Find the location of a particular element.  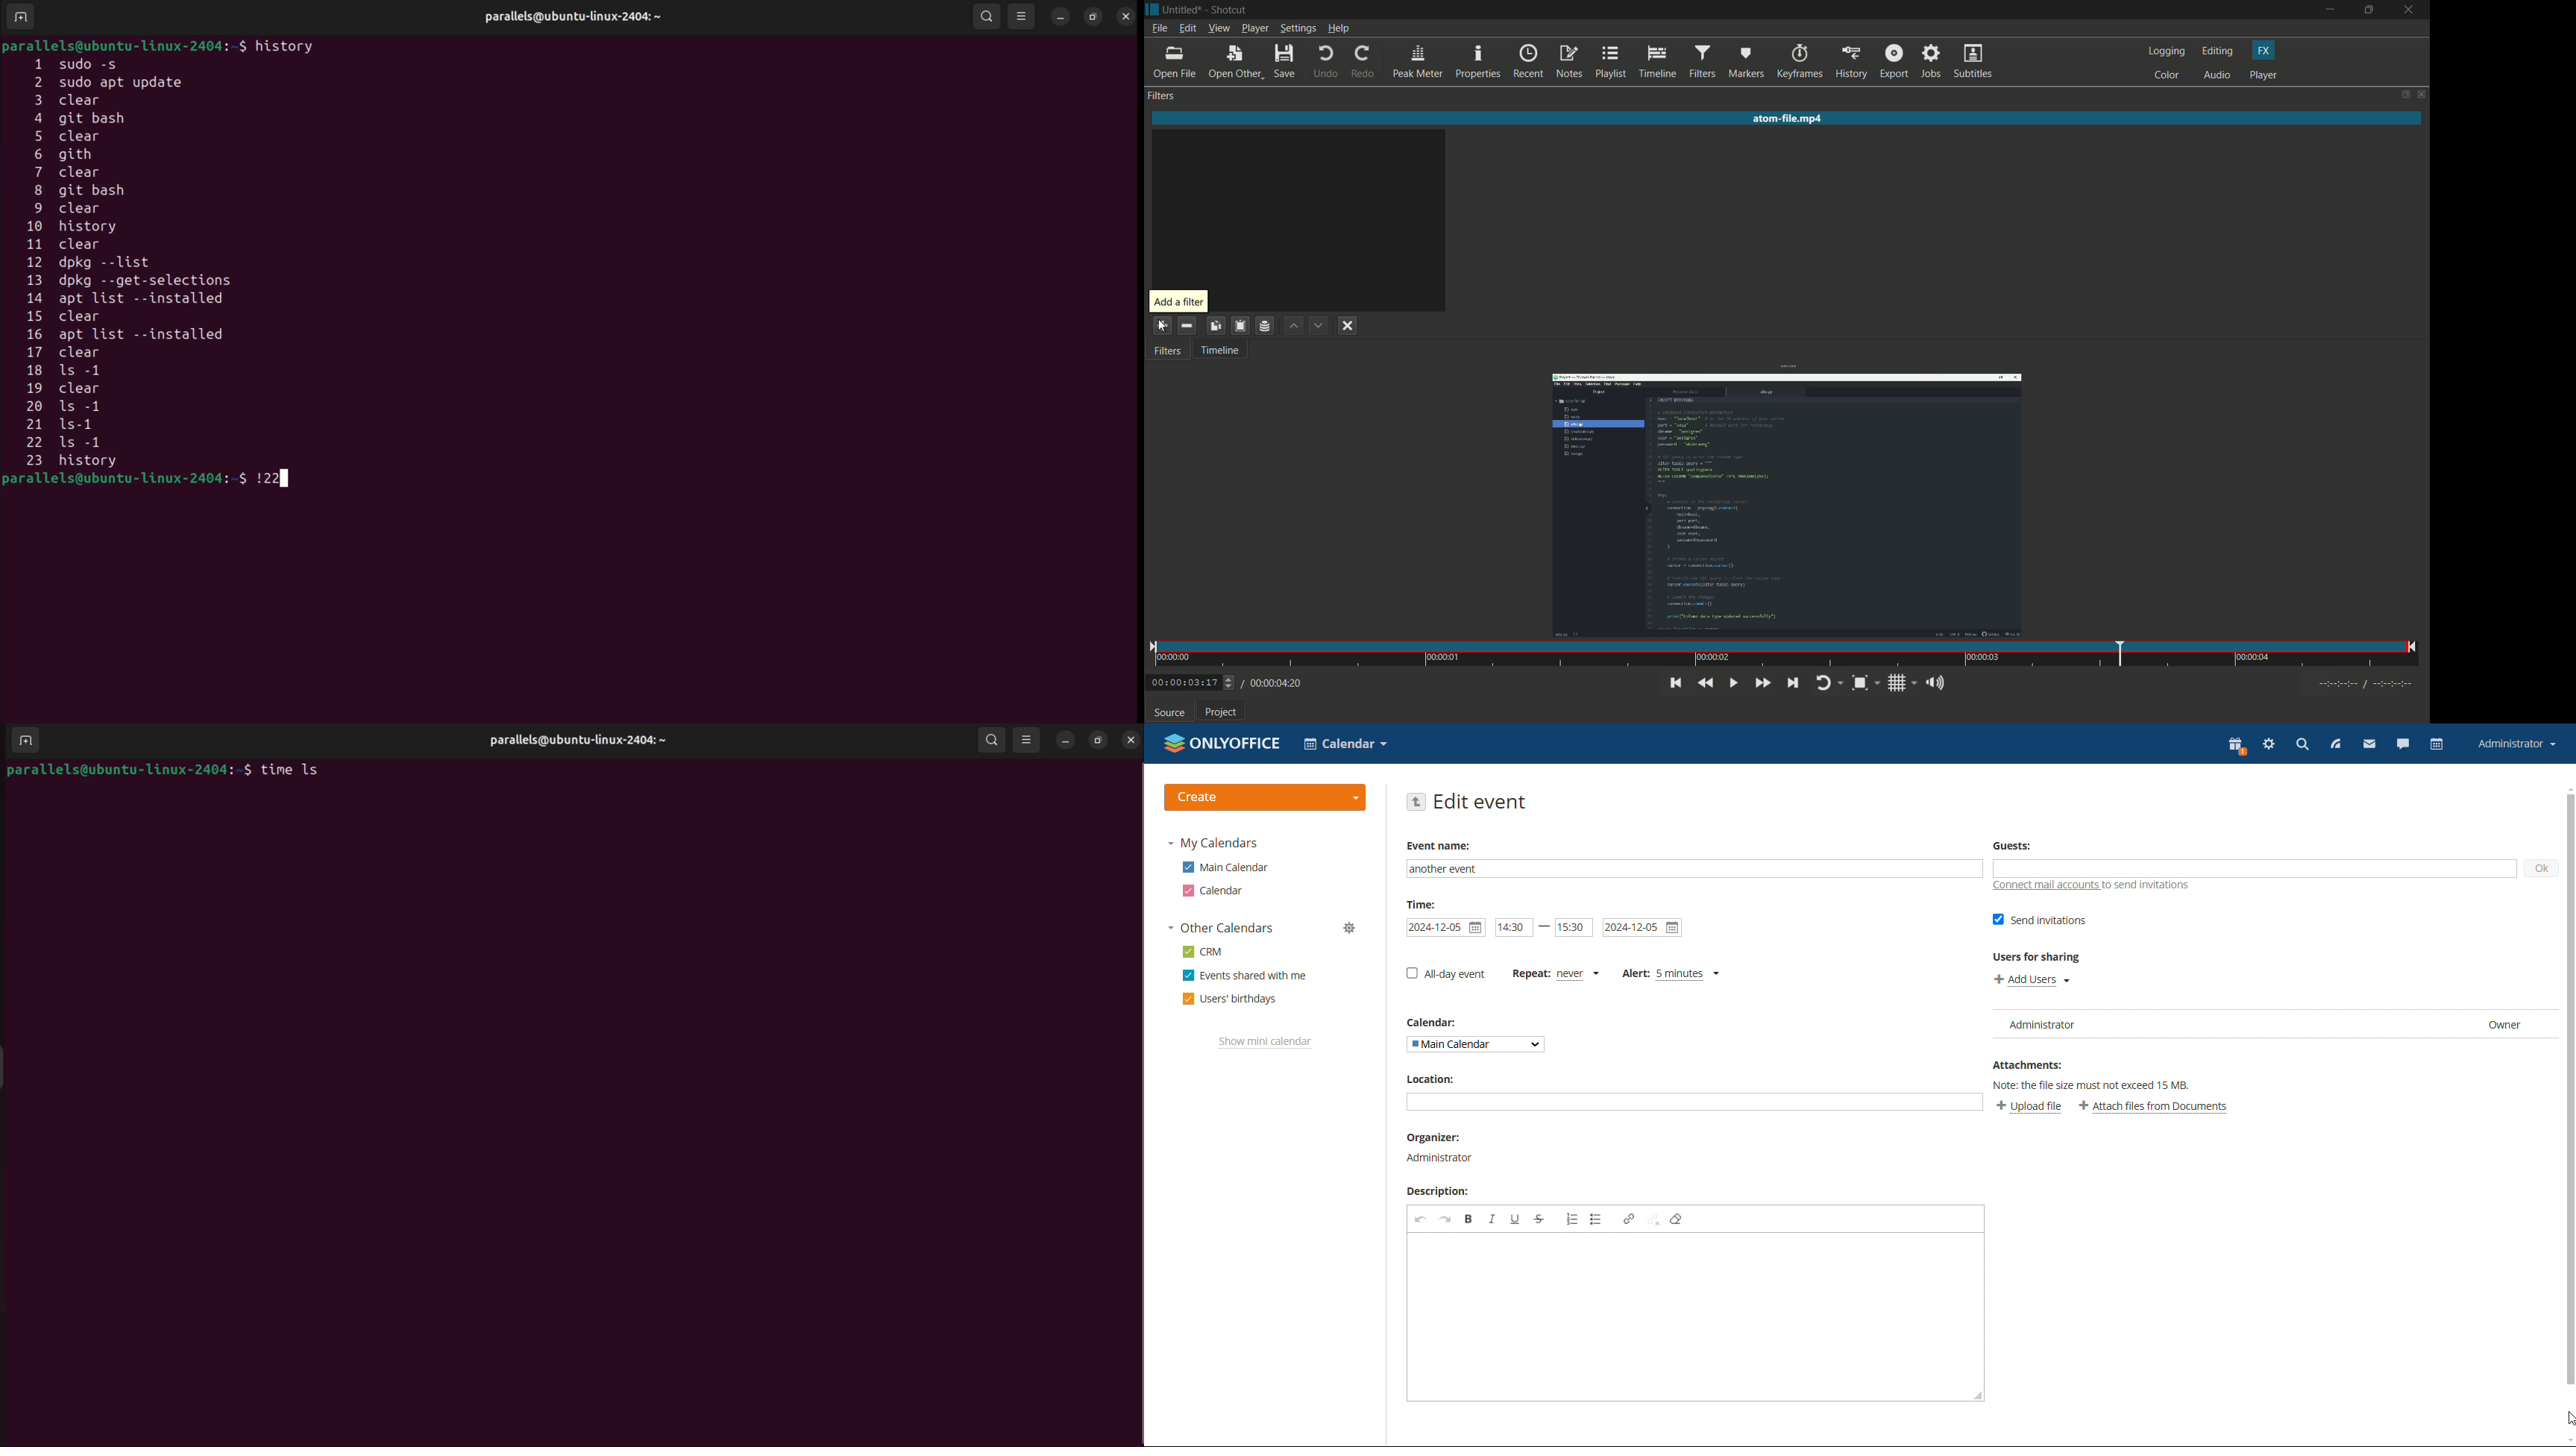

add terminal is located at coordinates (21, 18).